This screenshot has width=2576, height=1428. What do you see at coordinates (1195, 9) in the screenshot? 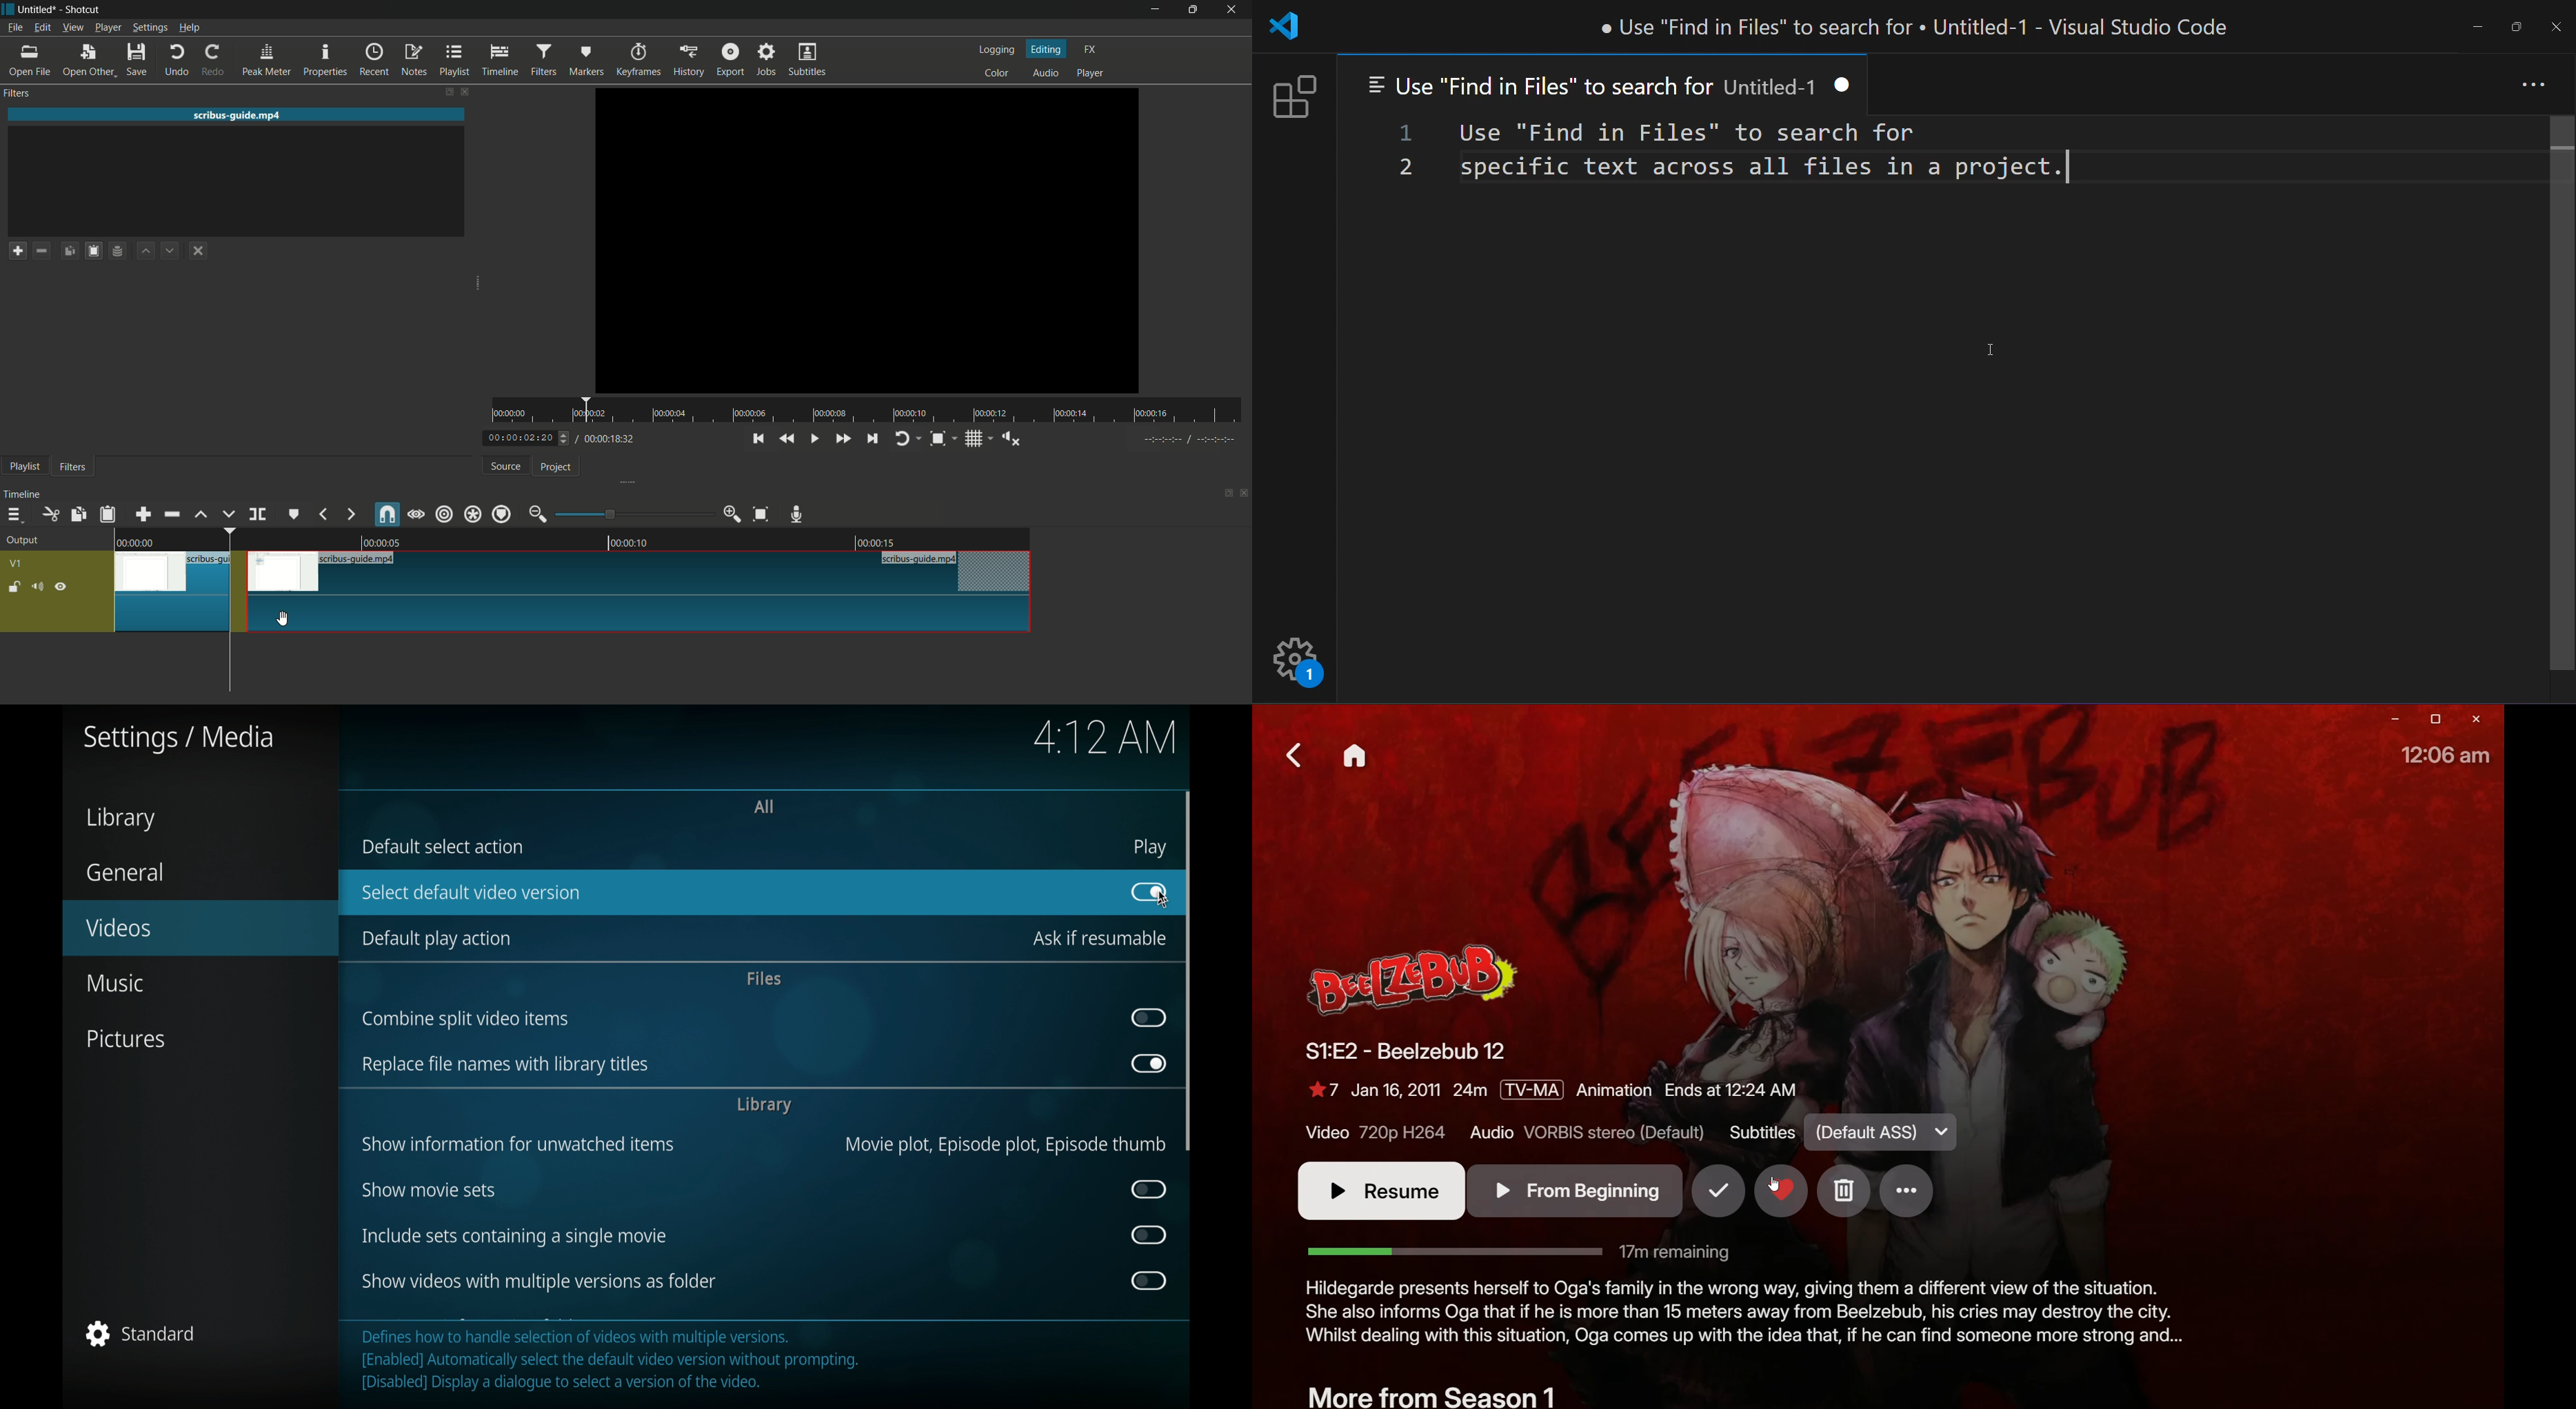
I see `maximize` at bounding box center [1195, 9].